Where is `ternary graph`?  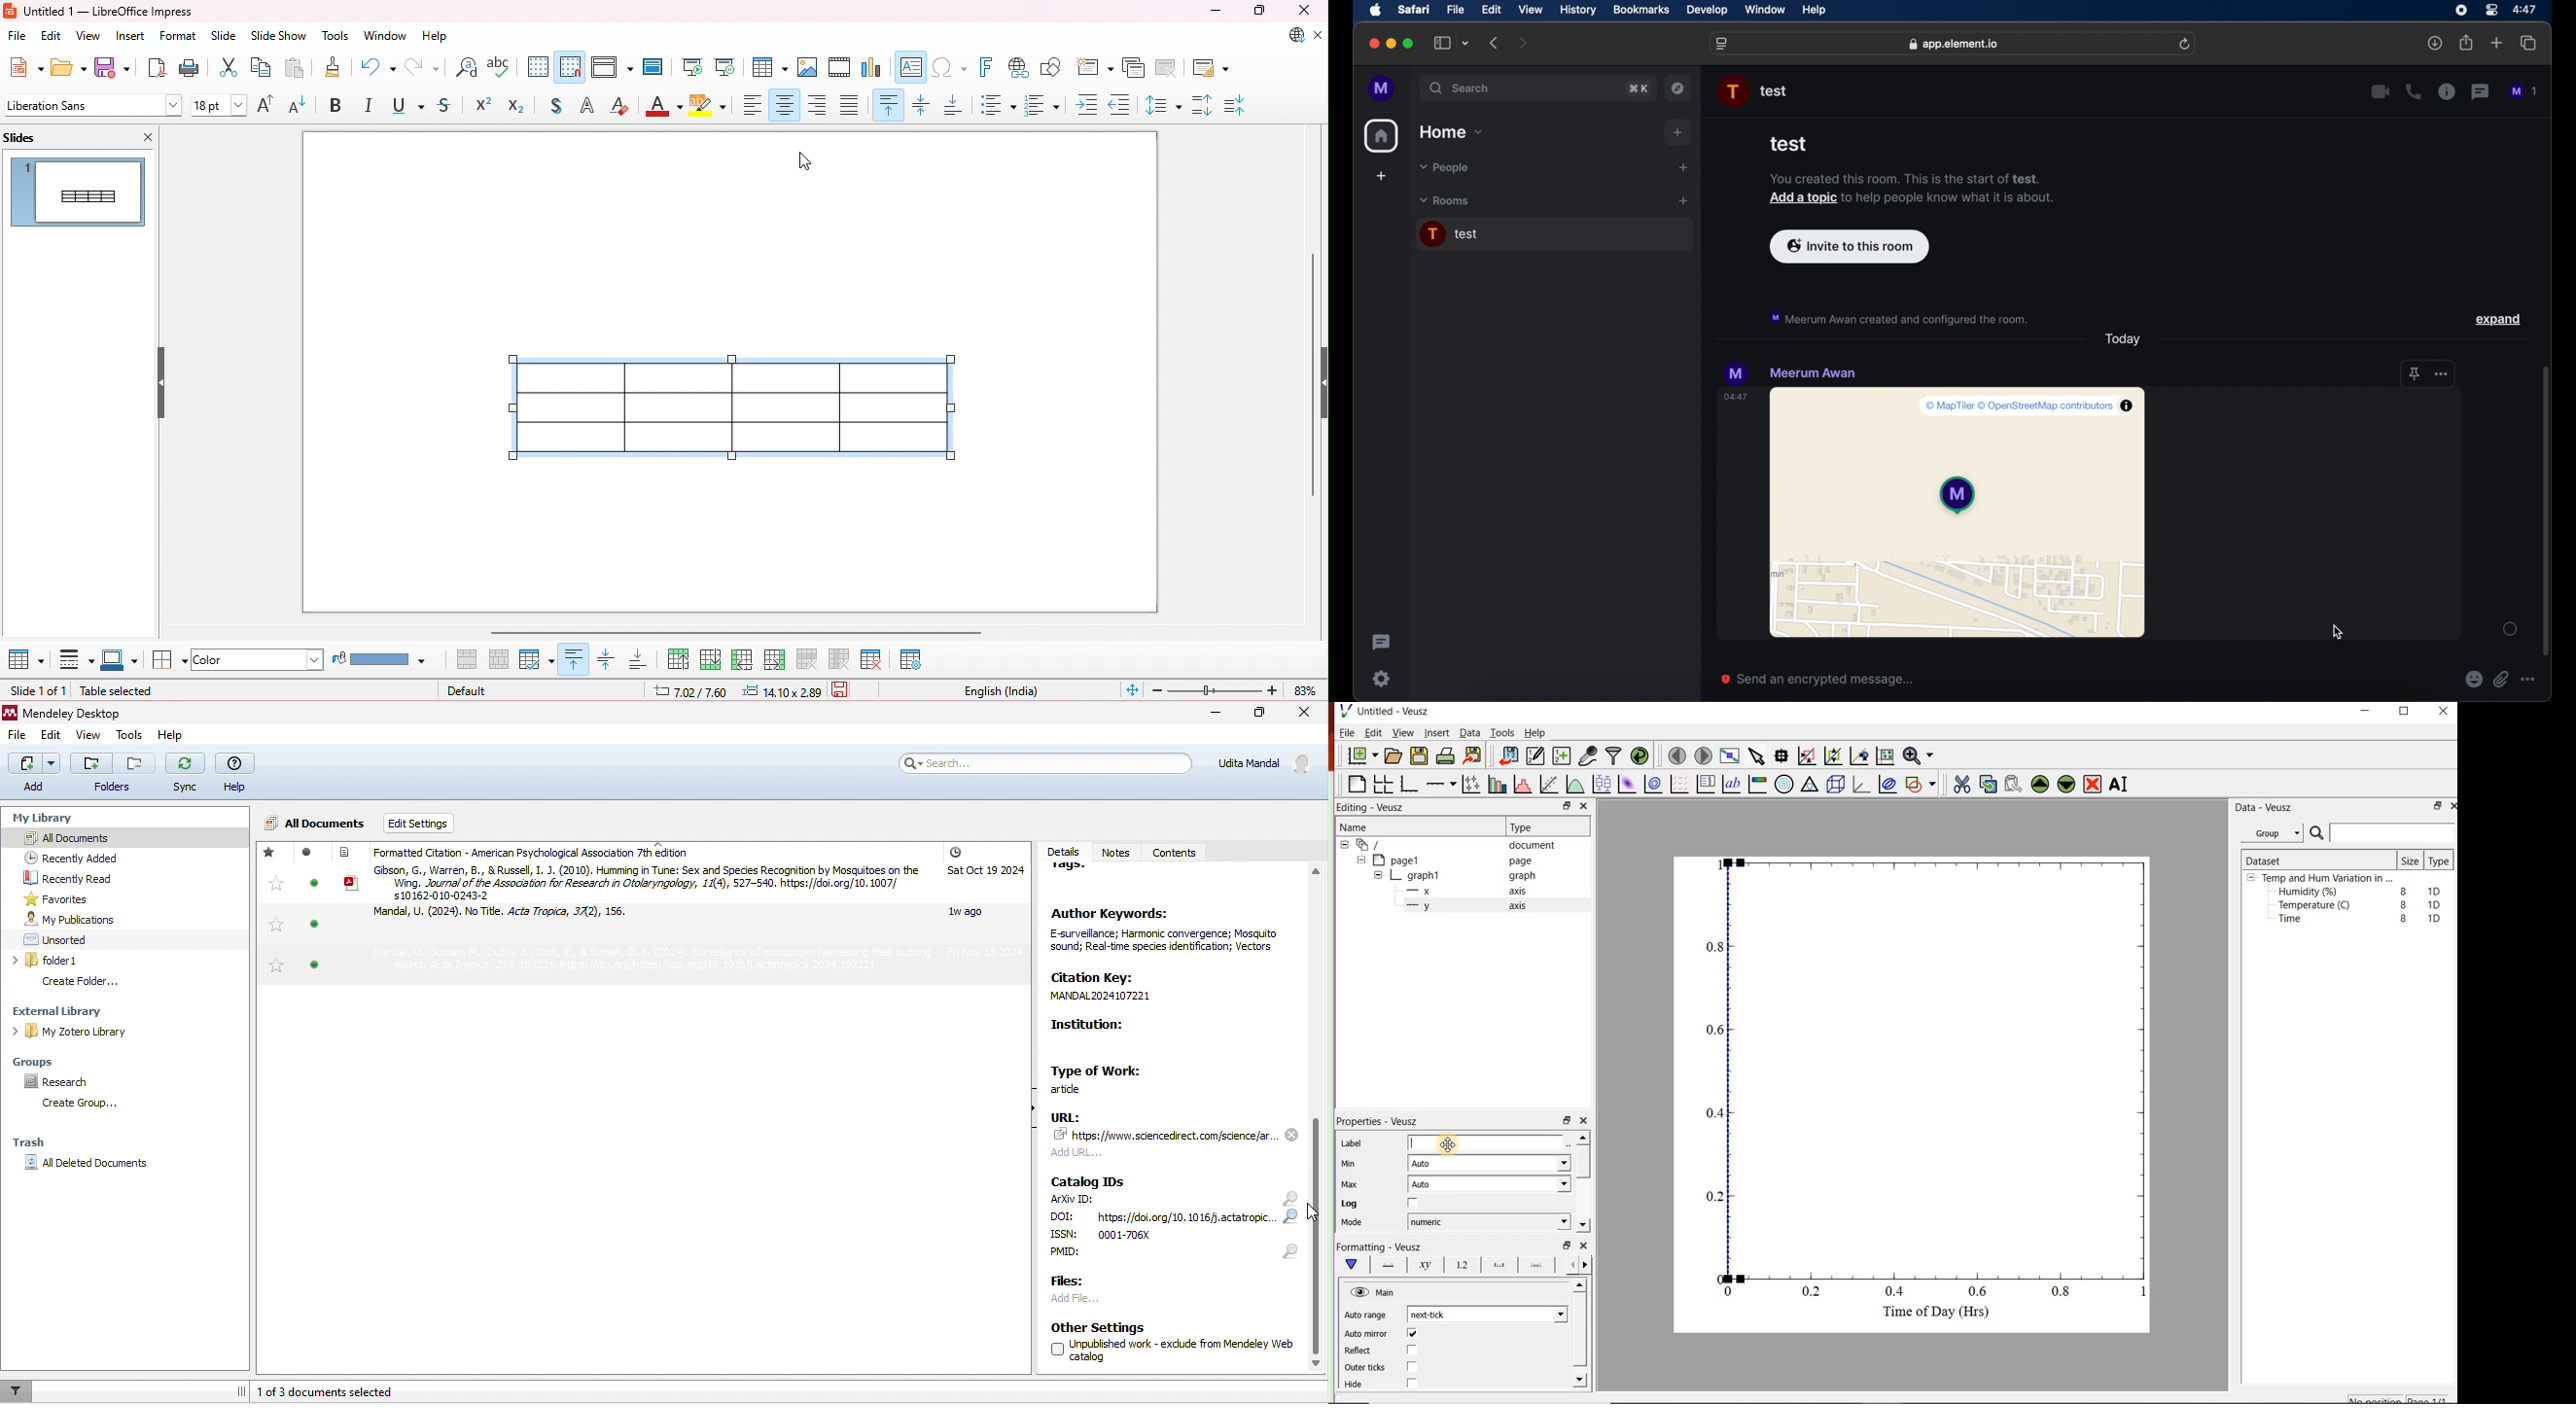 ternary graph is located at coordinates (1811, 786).